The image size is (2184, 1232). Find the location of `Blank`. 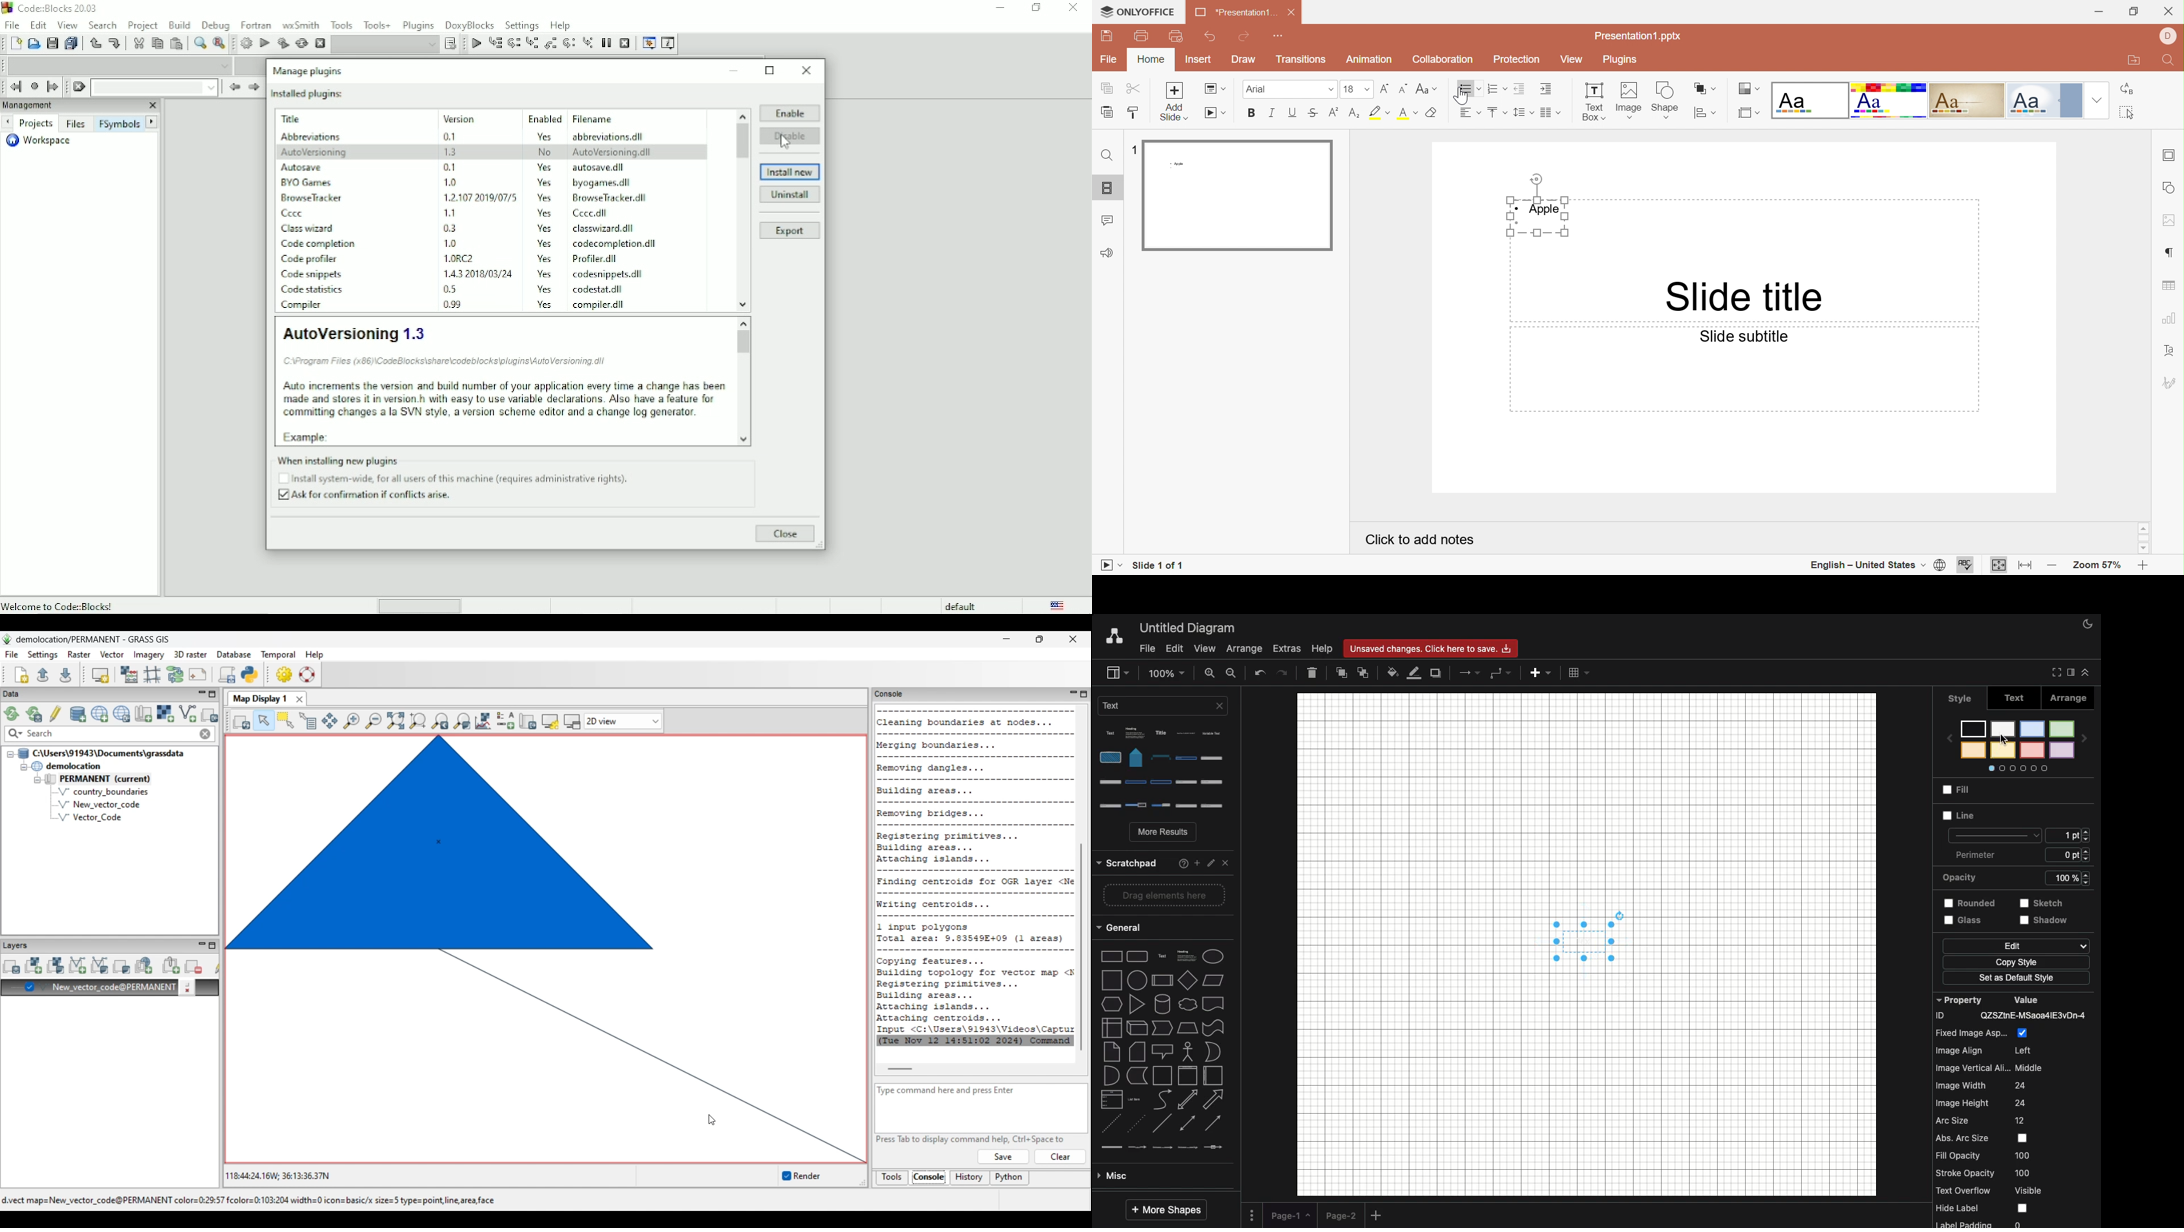

Blank is located at coordinates (1810, 100).